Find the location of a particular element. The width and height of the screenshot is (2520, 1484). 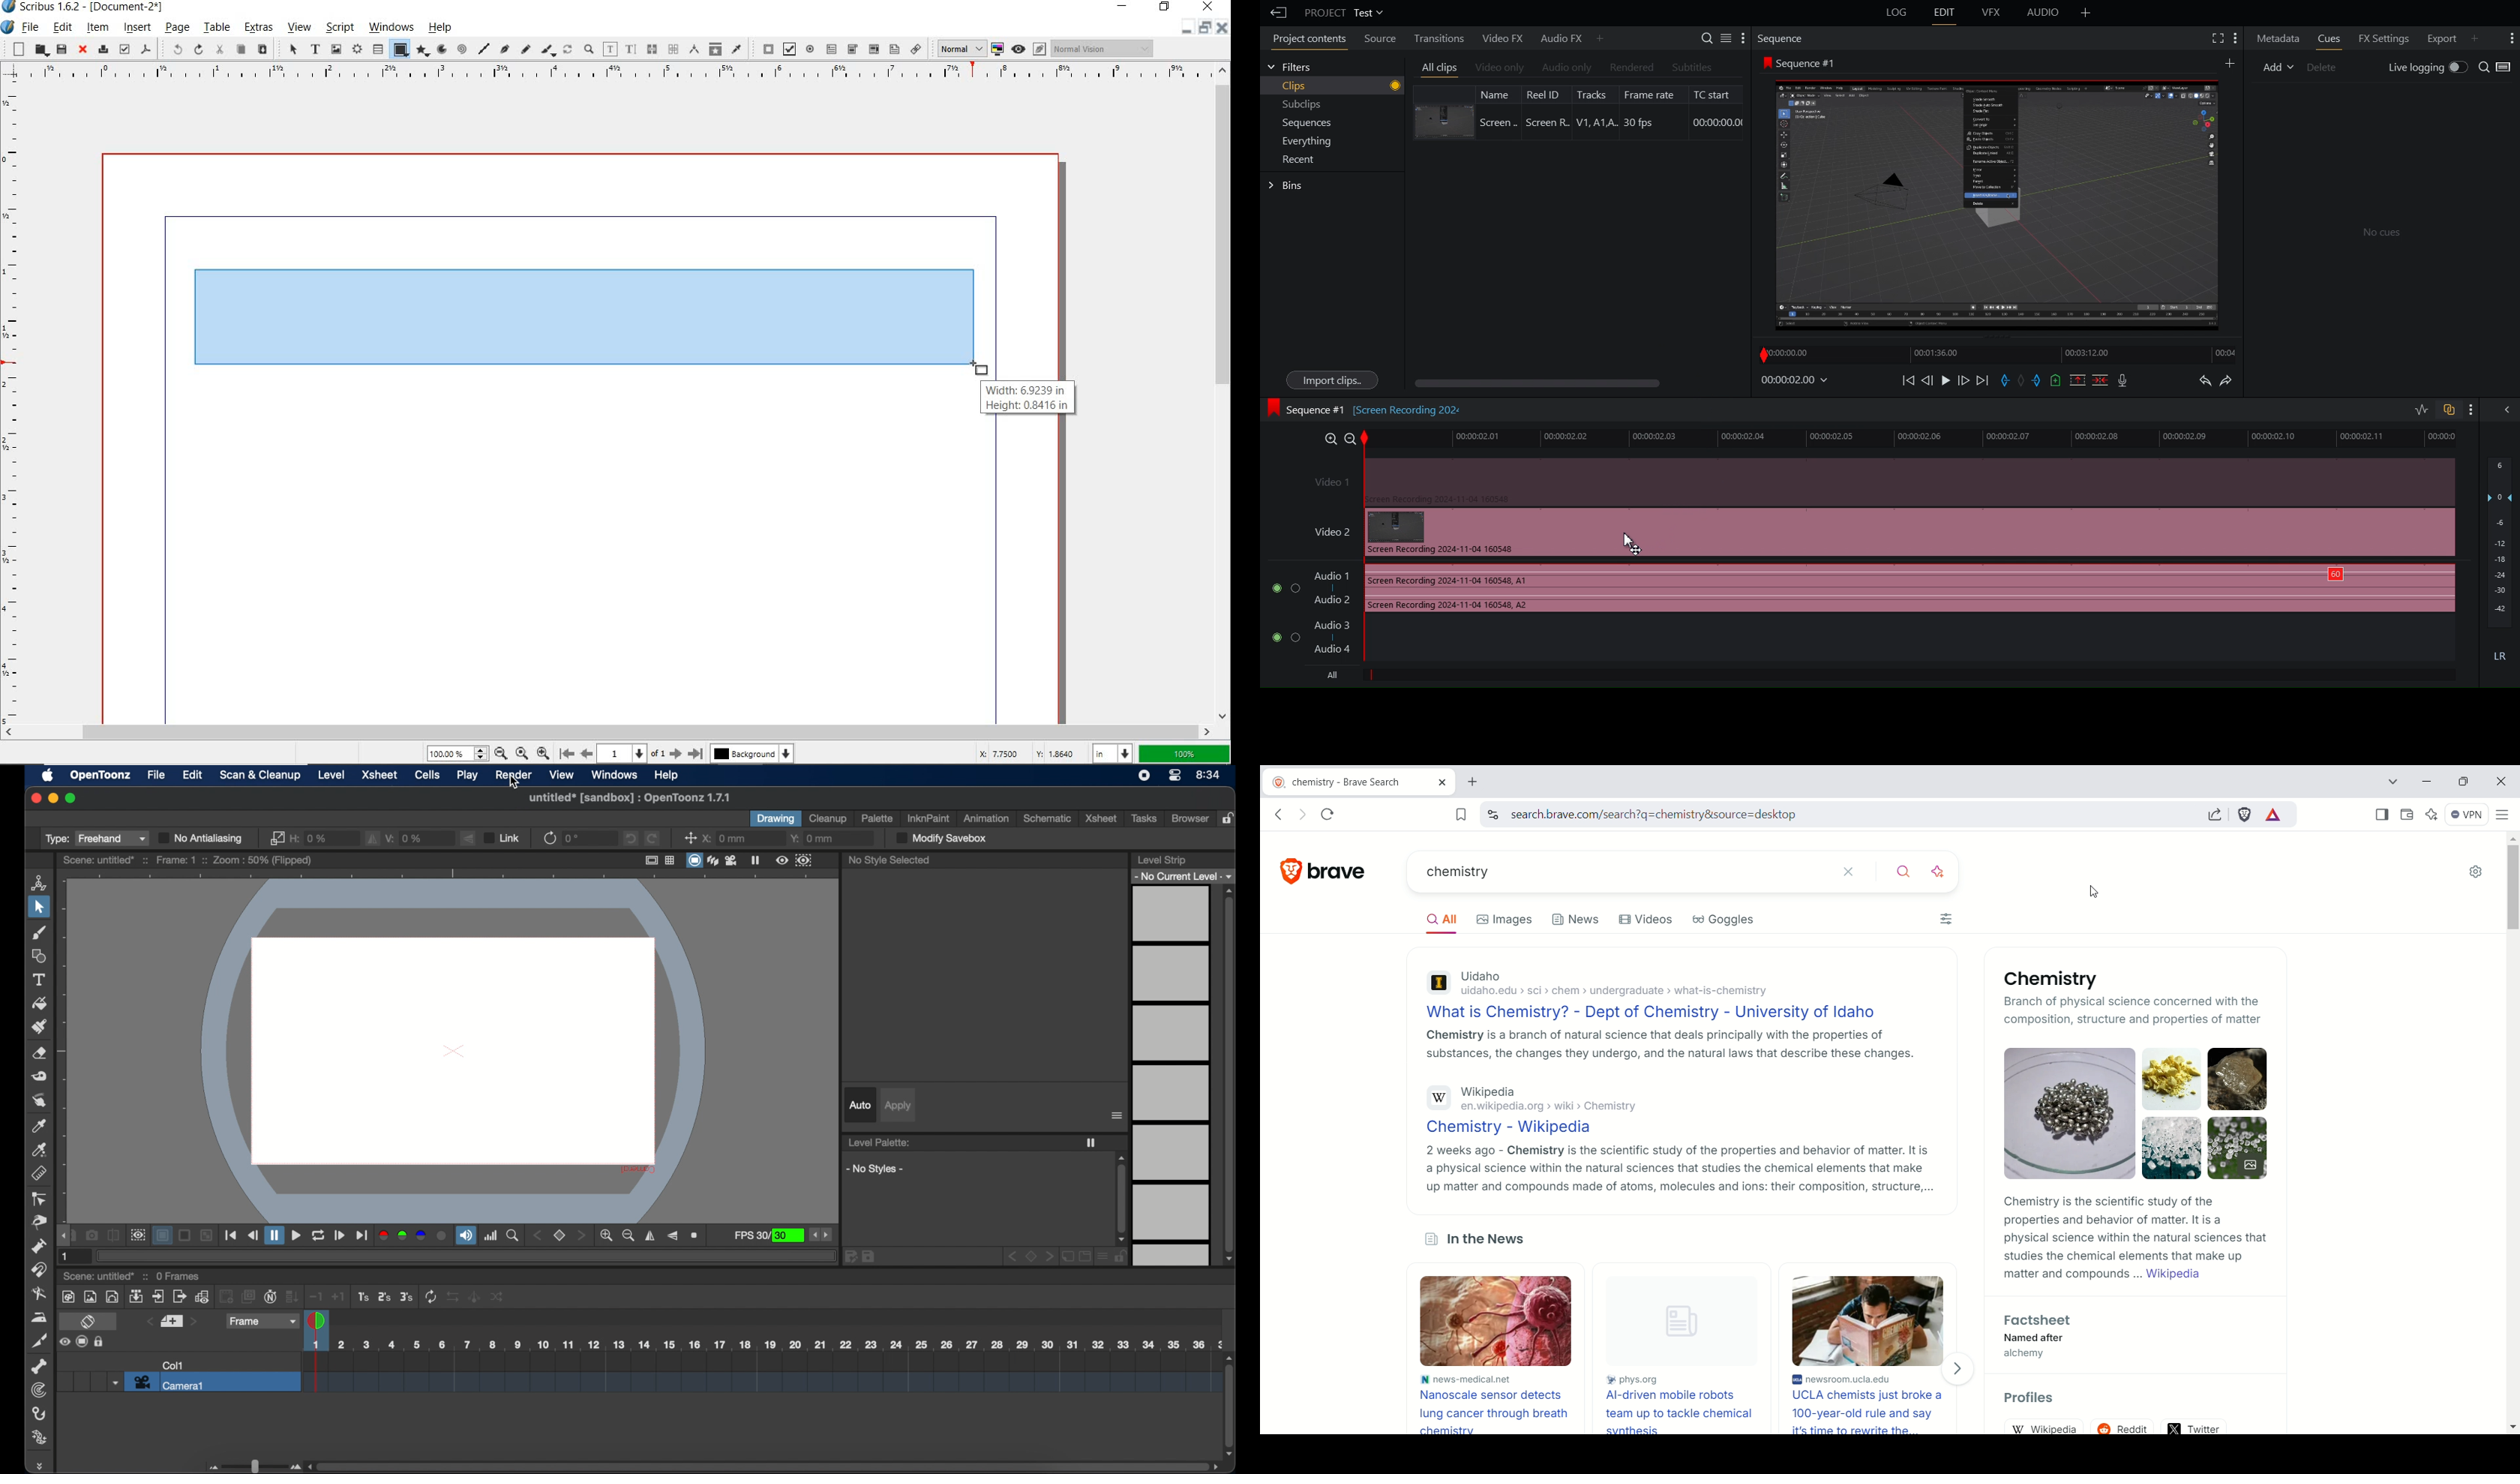

More is located at coordinates (2510, 38).